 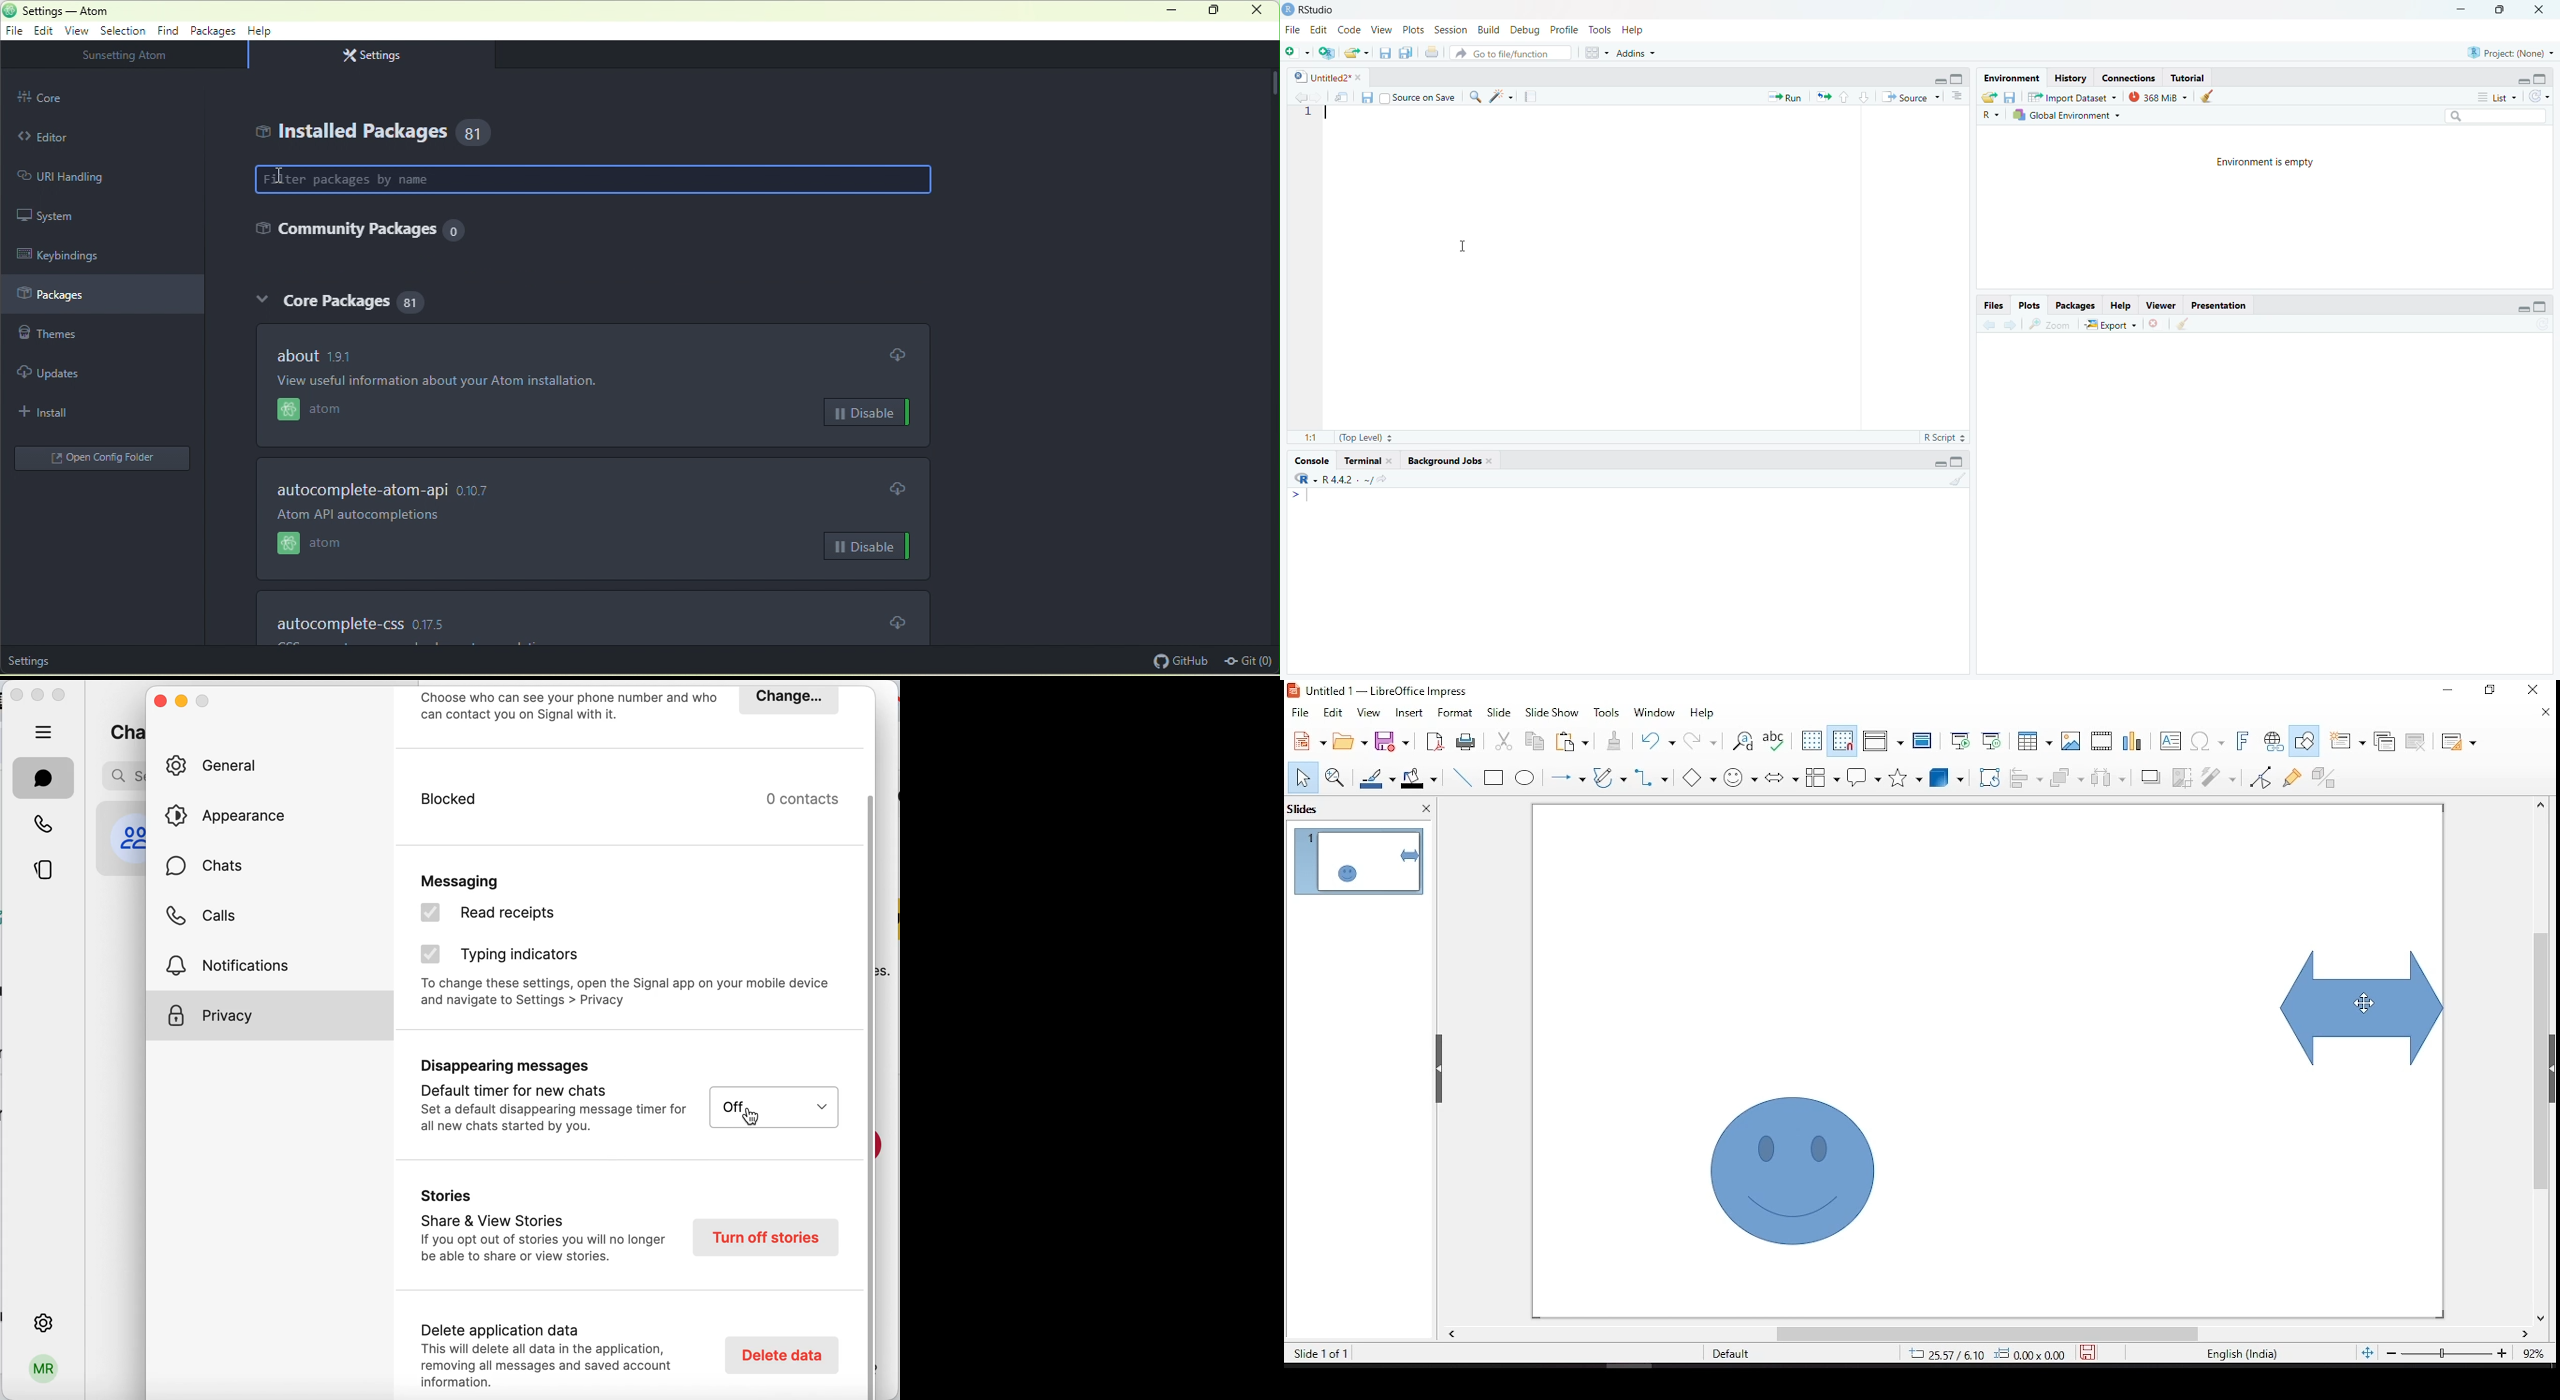 What do you see at coordinates (2532, 690) in the screenshot?
I see `close window` at bounding box center [2532, 690].